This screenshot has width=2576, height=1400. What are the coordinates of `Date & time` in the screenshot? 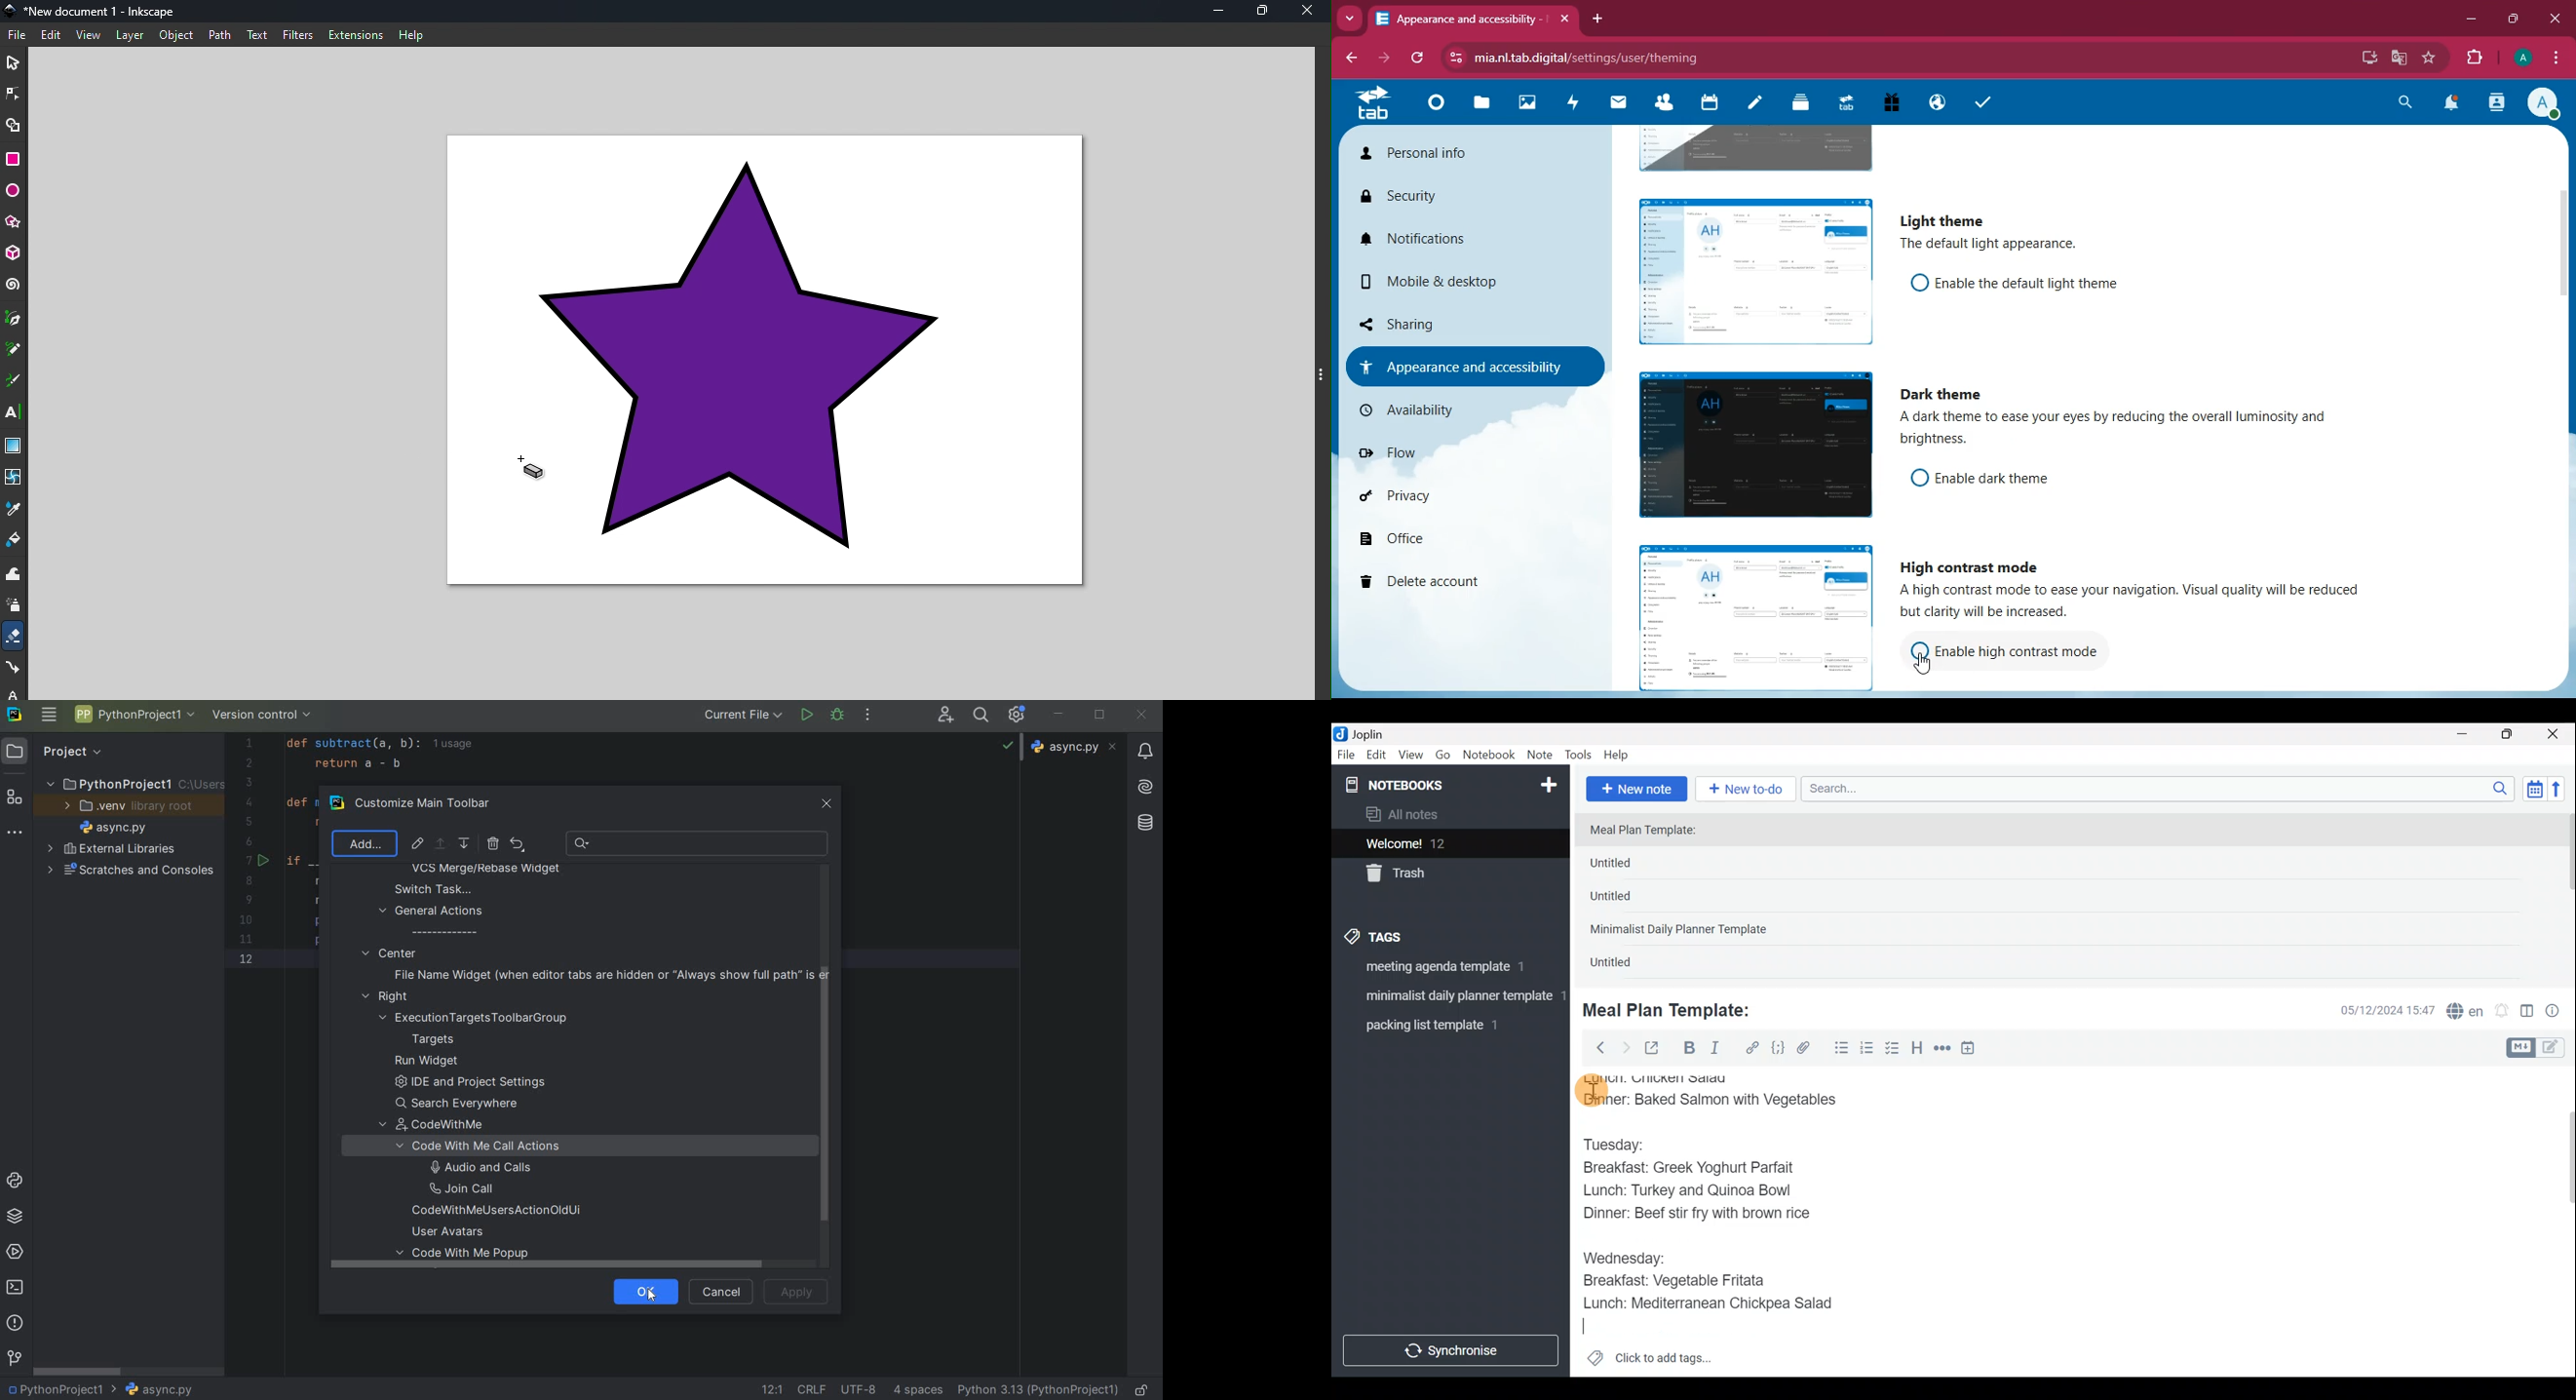 It's located at (2378, 1010).